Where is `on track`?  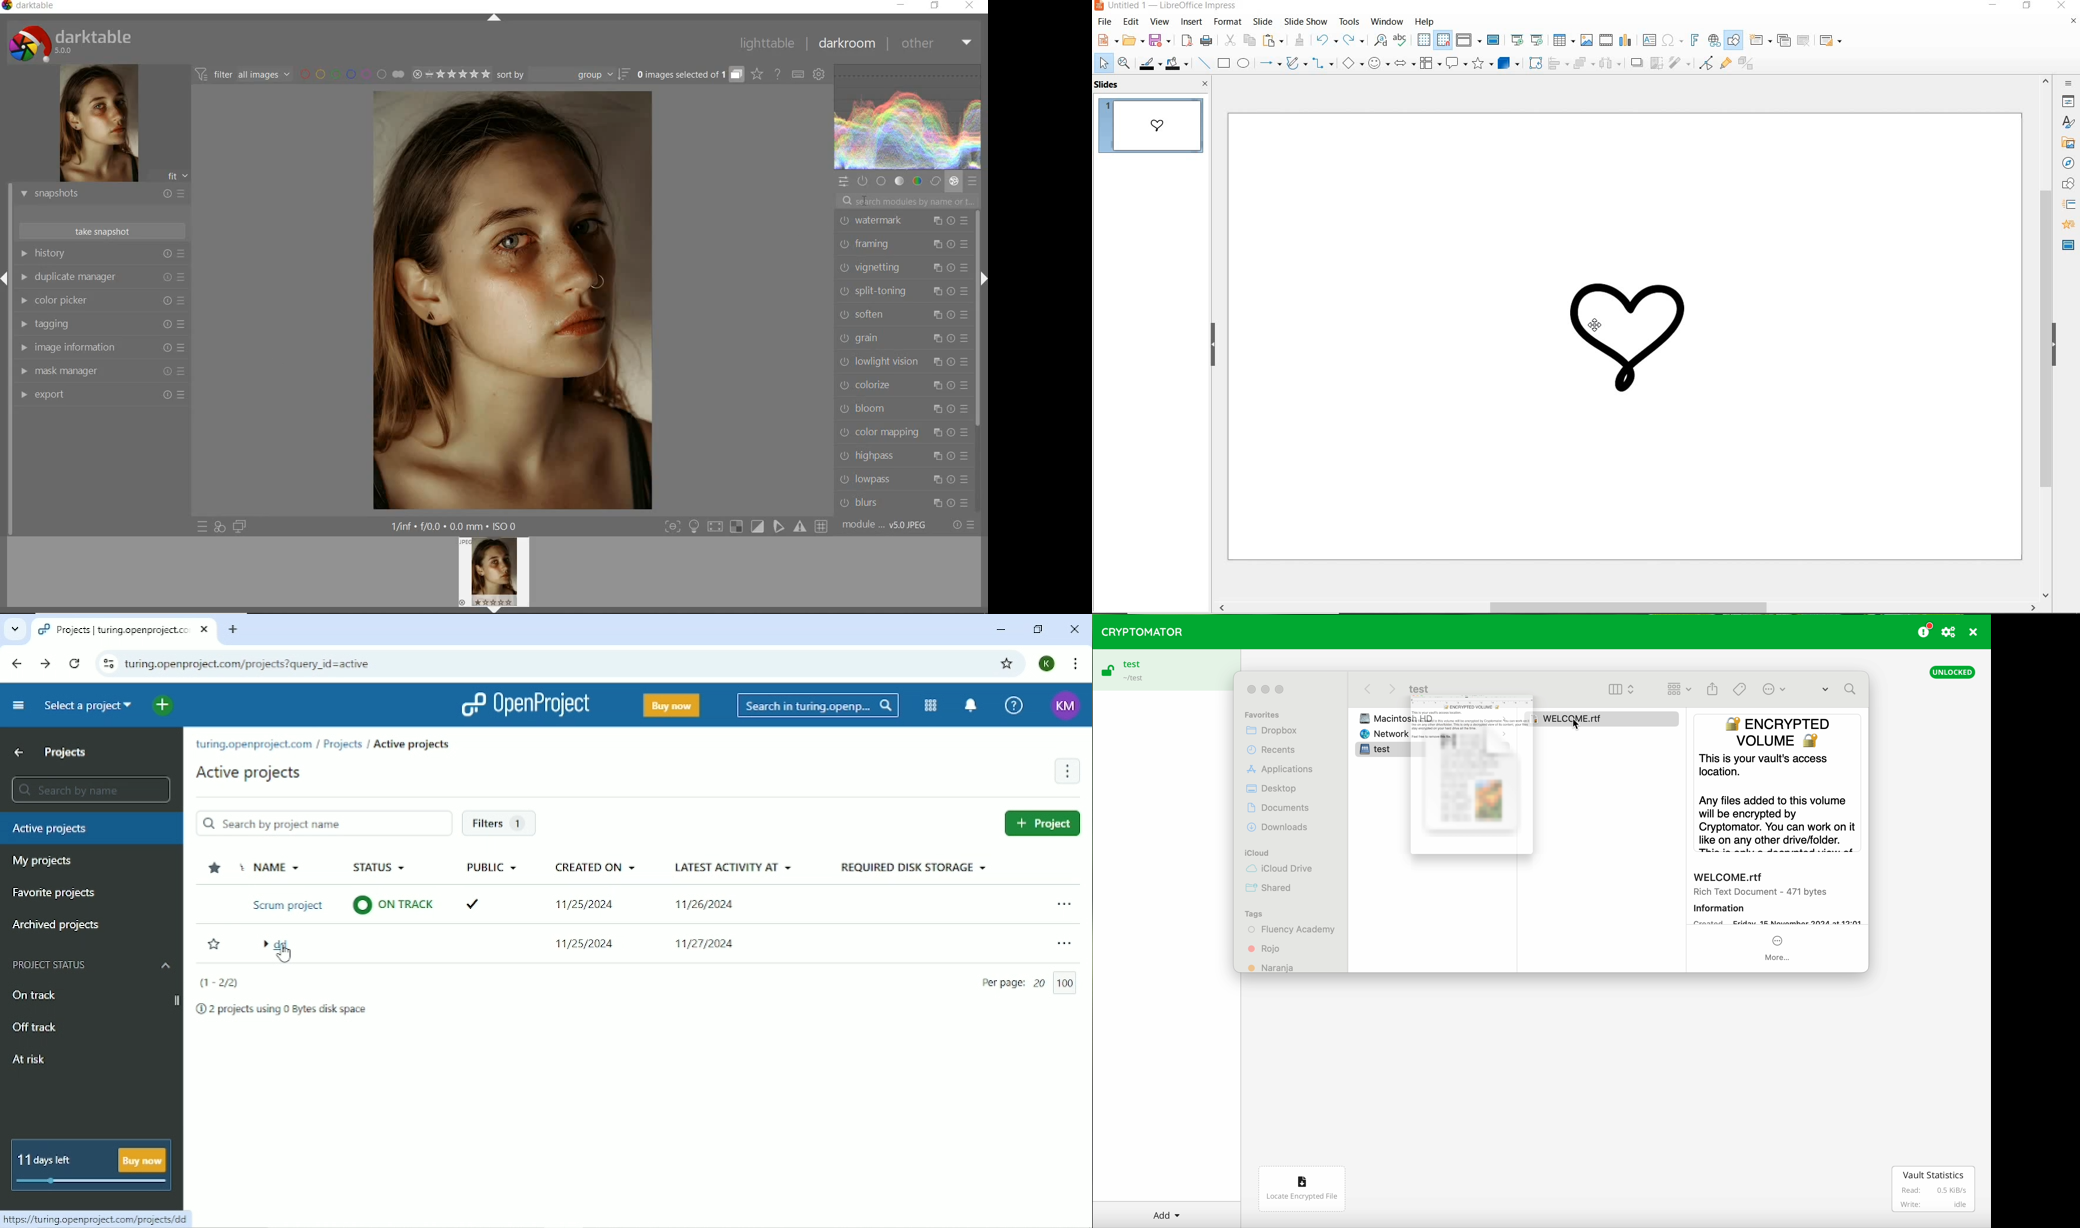
on track is located at coordinates (394, 905).